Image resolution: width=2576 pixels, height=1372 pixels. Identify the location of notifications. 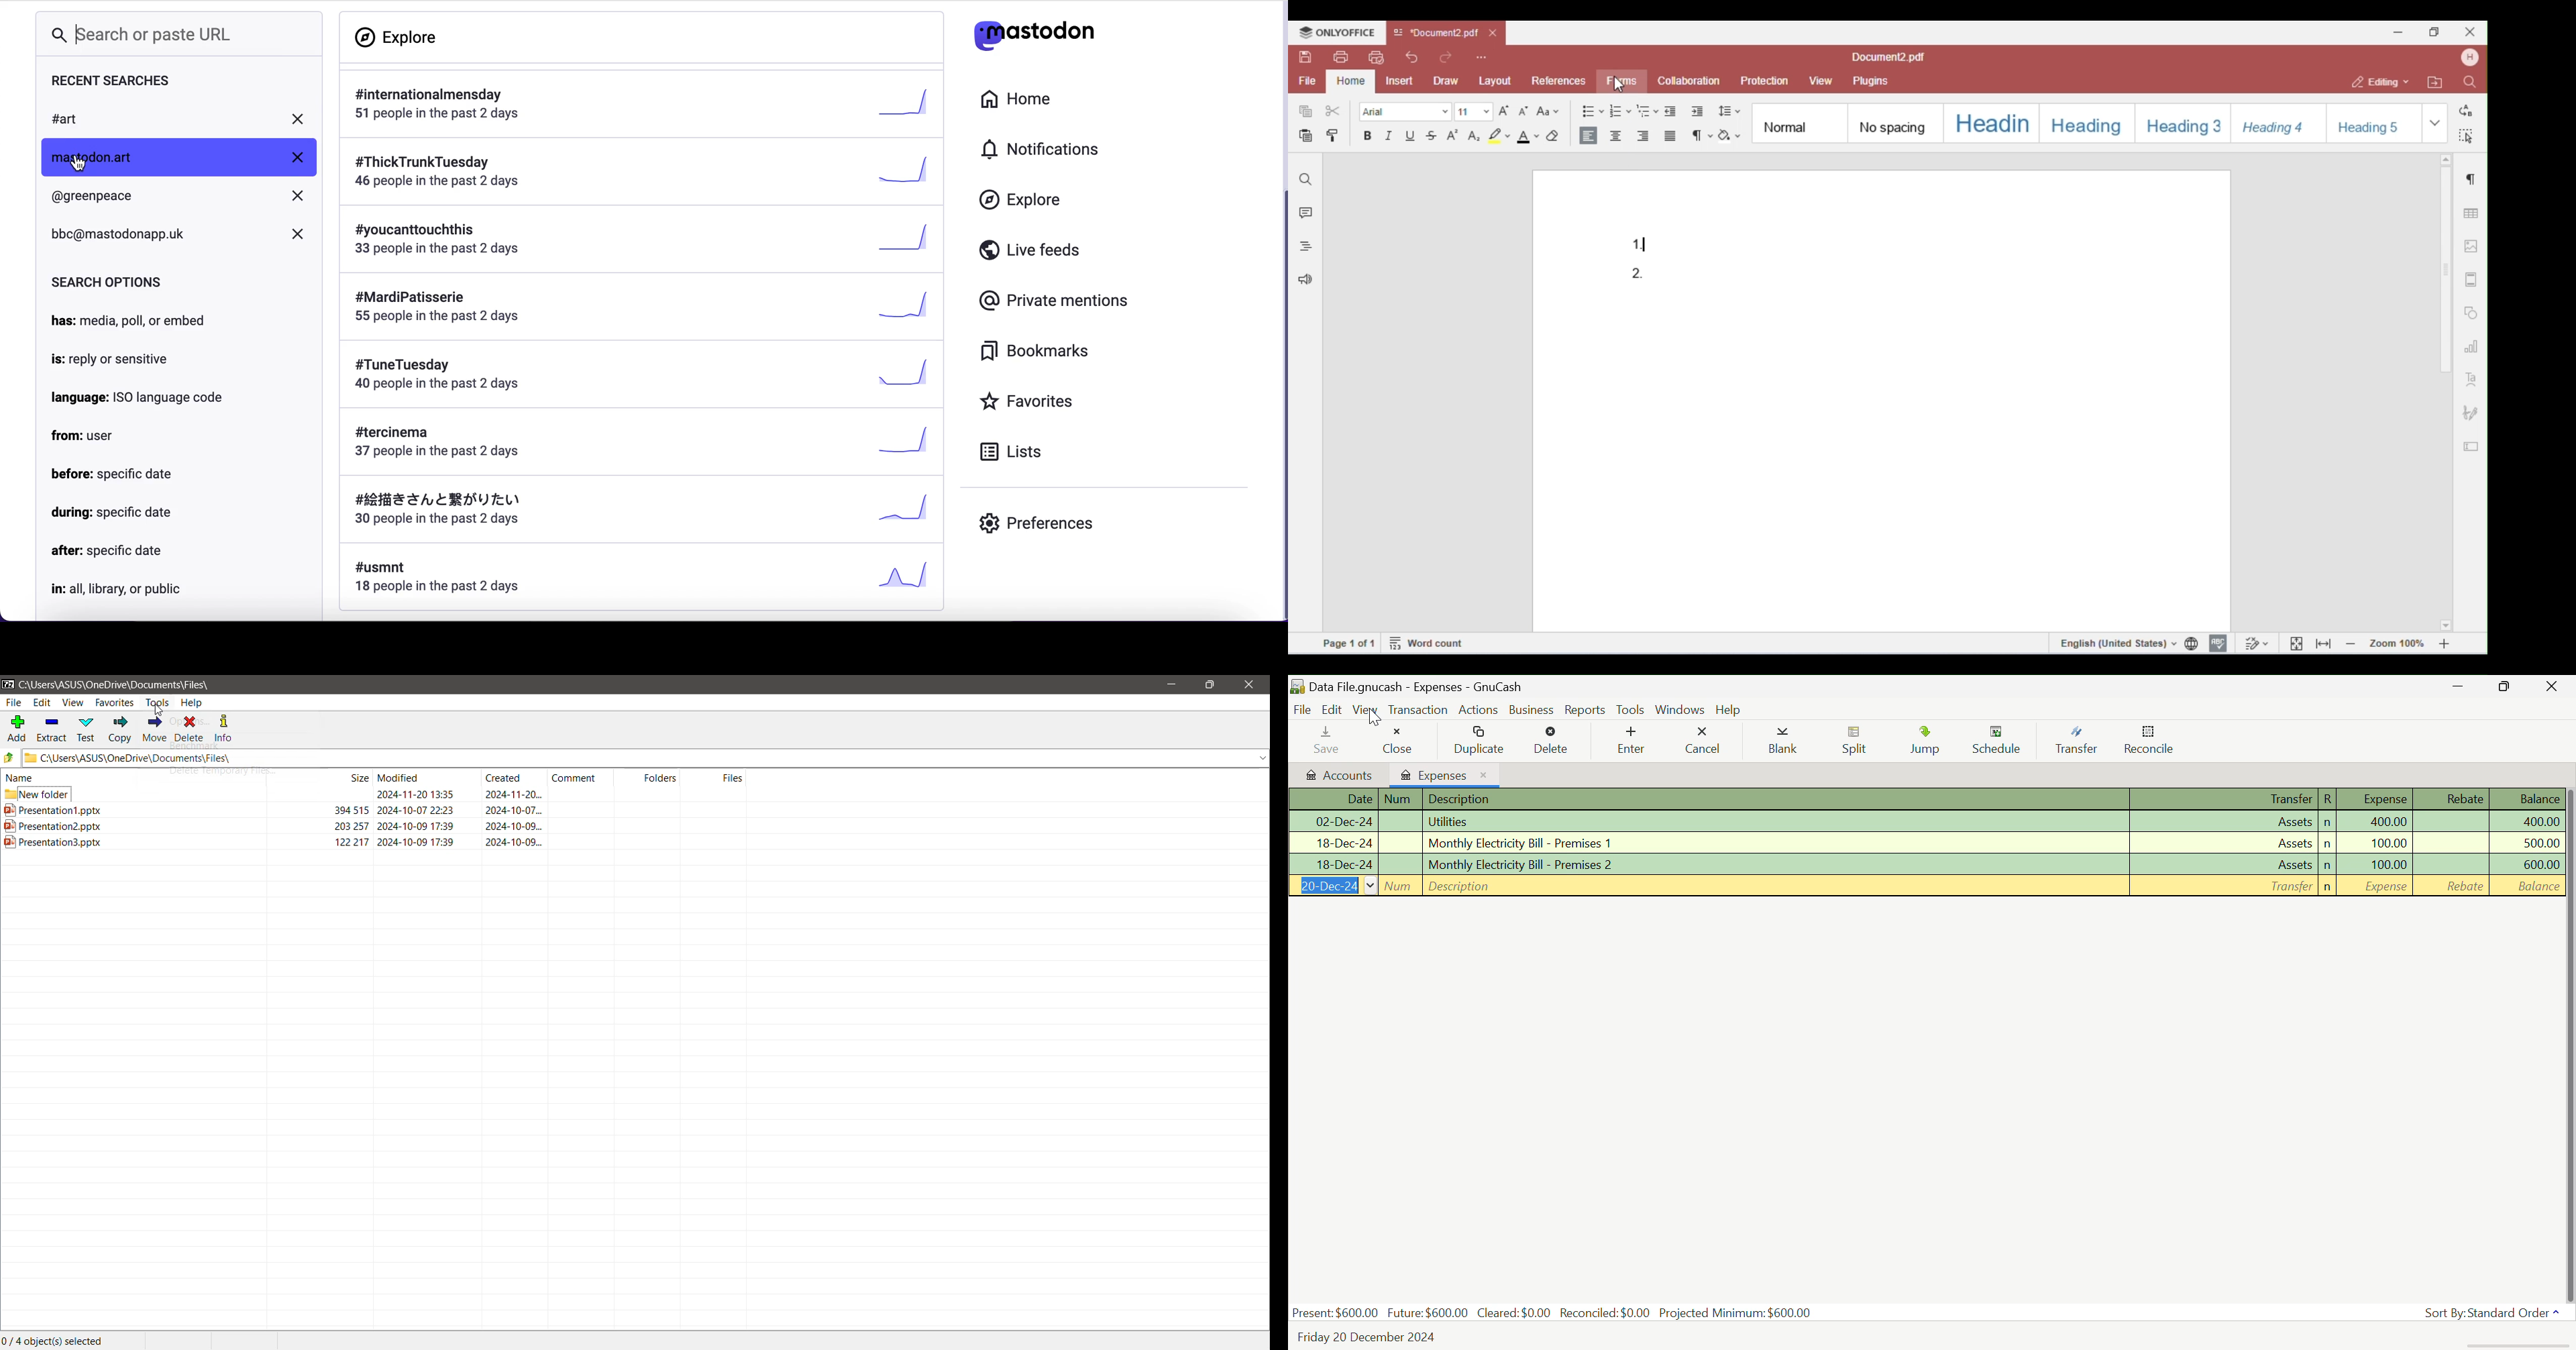
(1043, 149).